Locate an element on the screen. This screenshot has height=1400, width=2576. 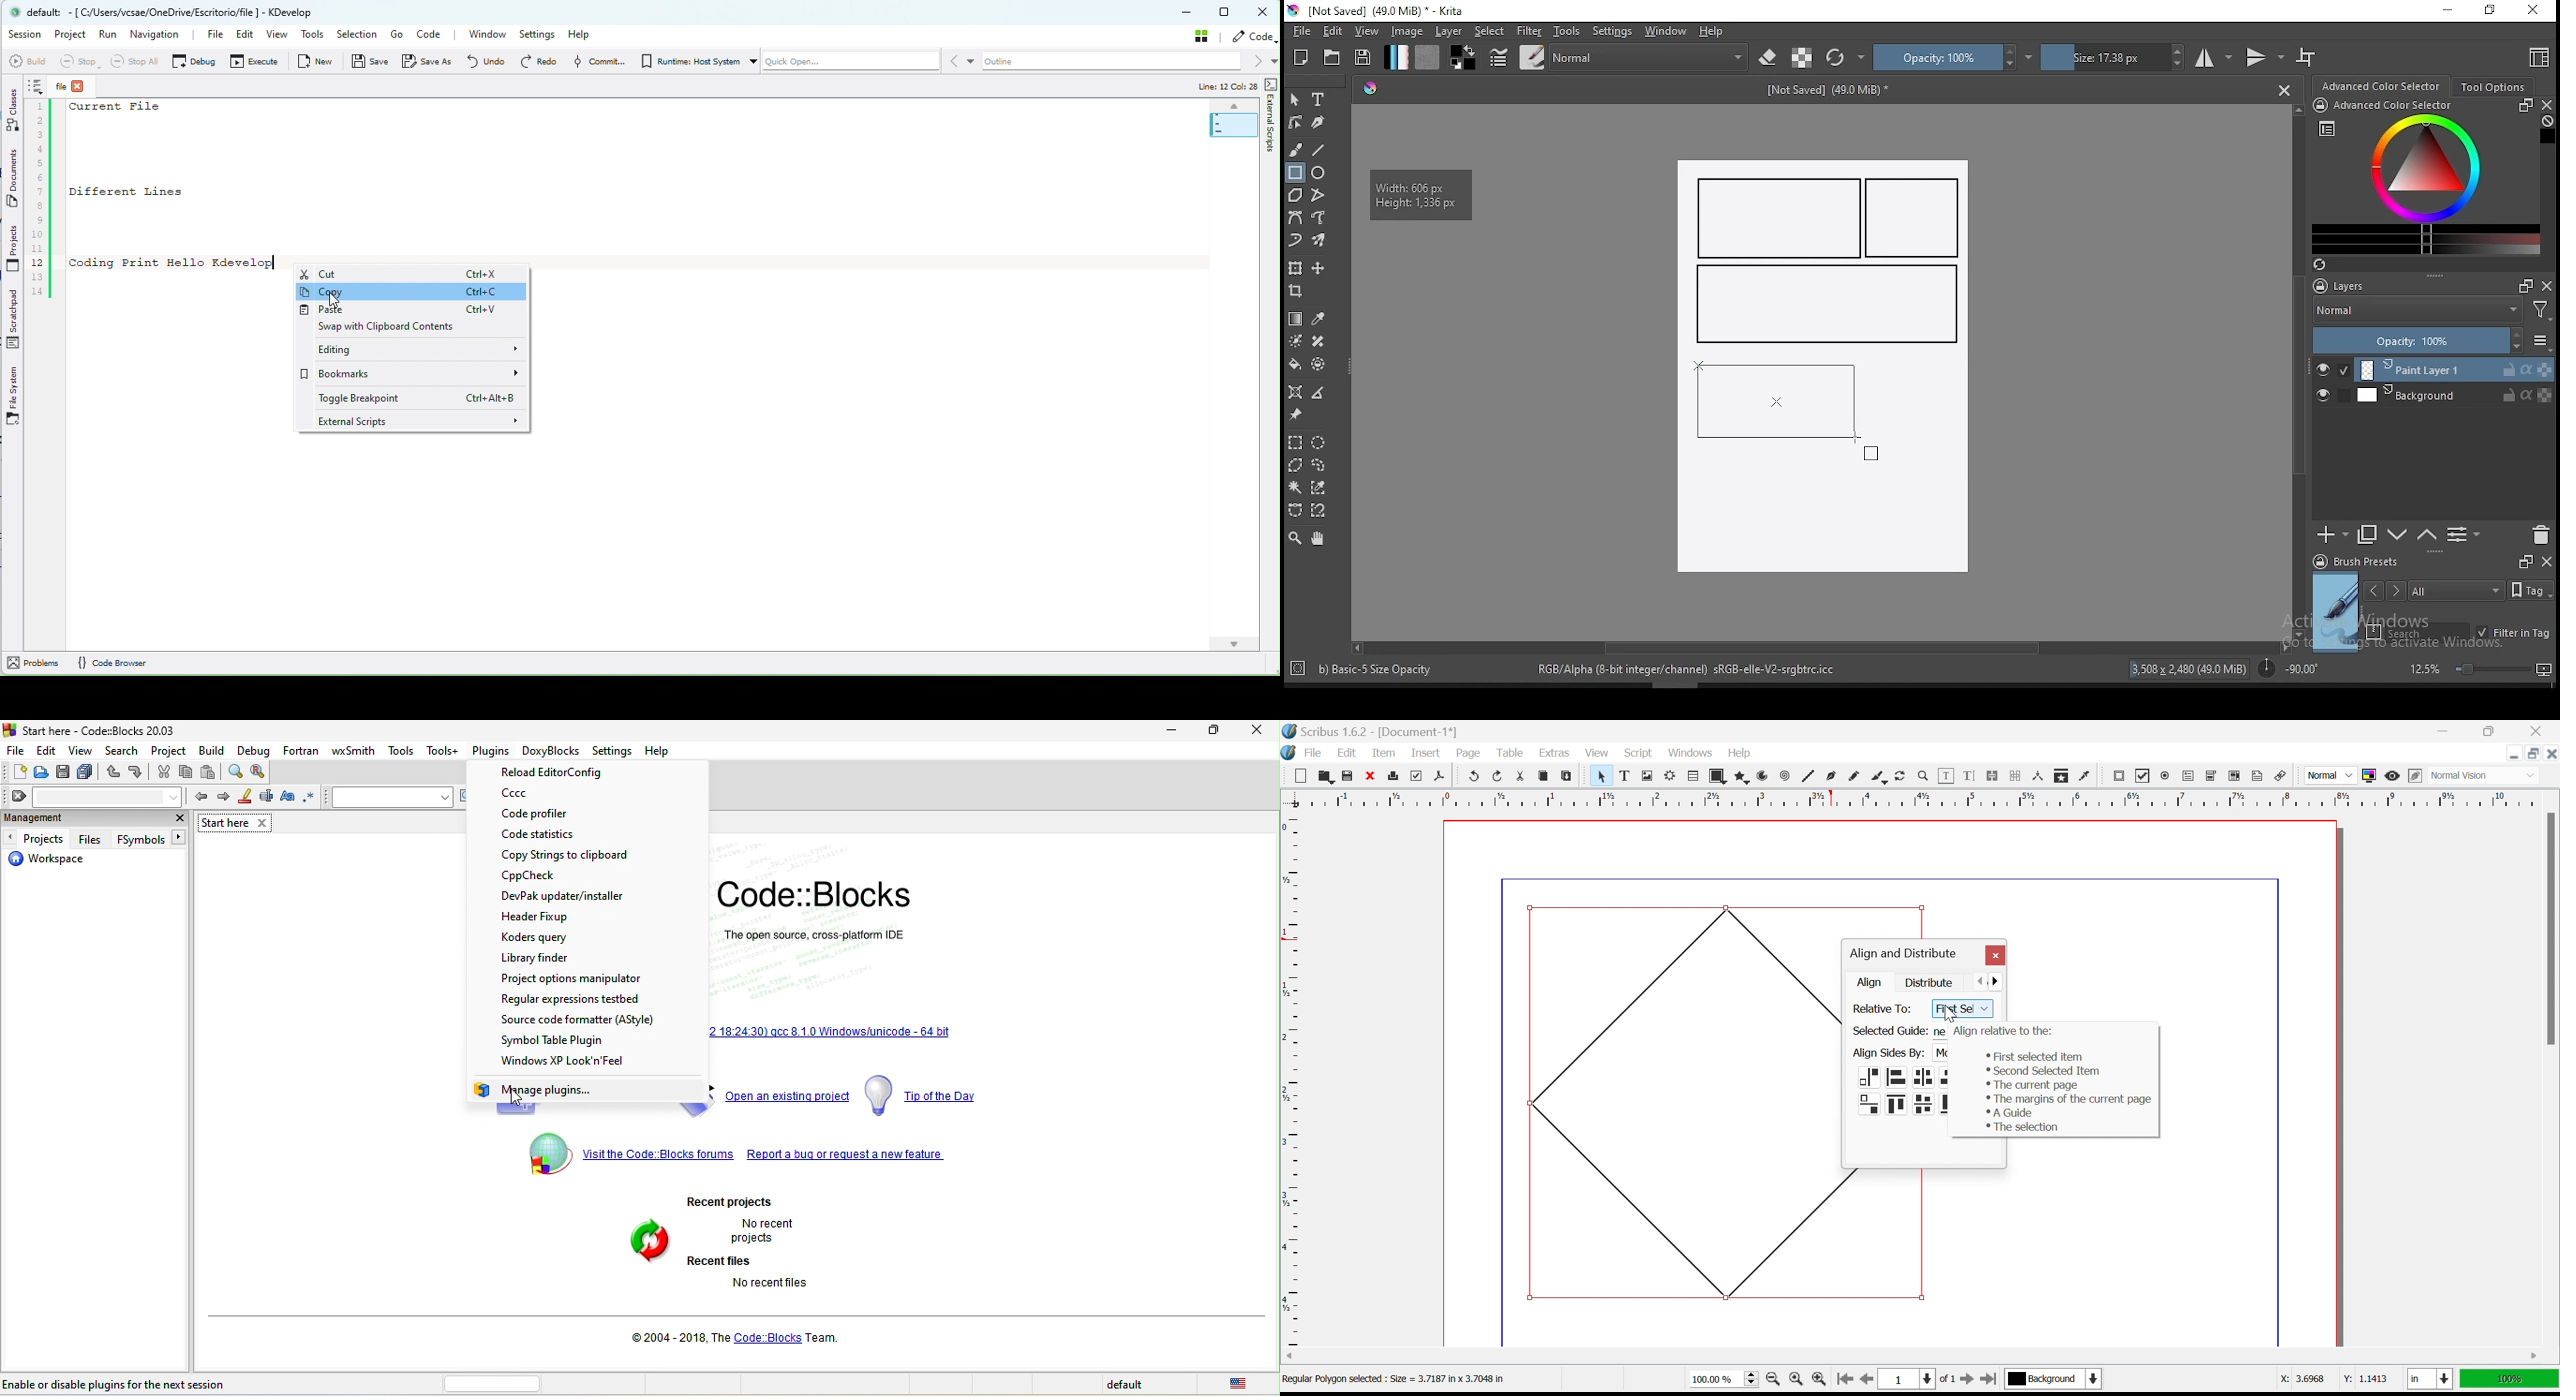
PDF radio button is located at coordinates (2167, 774).